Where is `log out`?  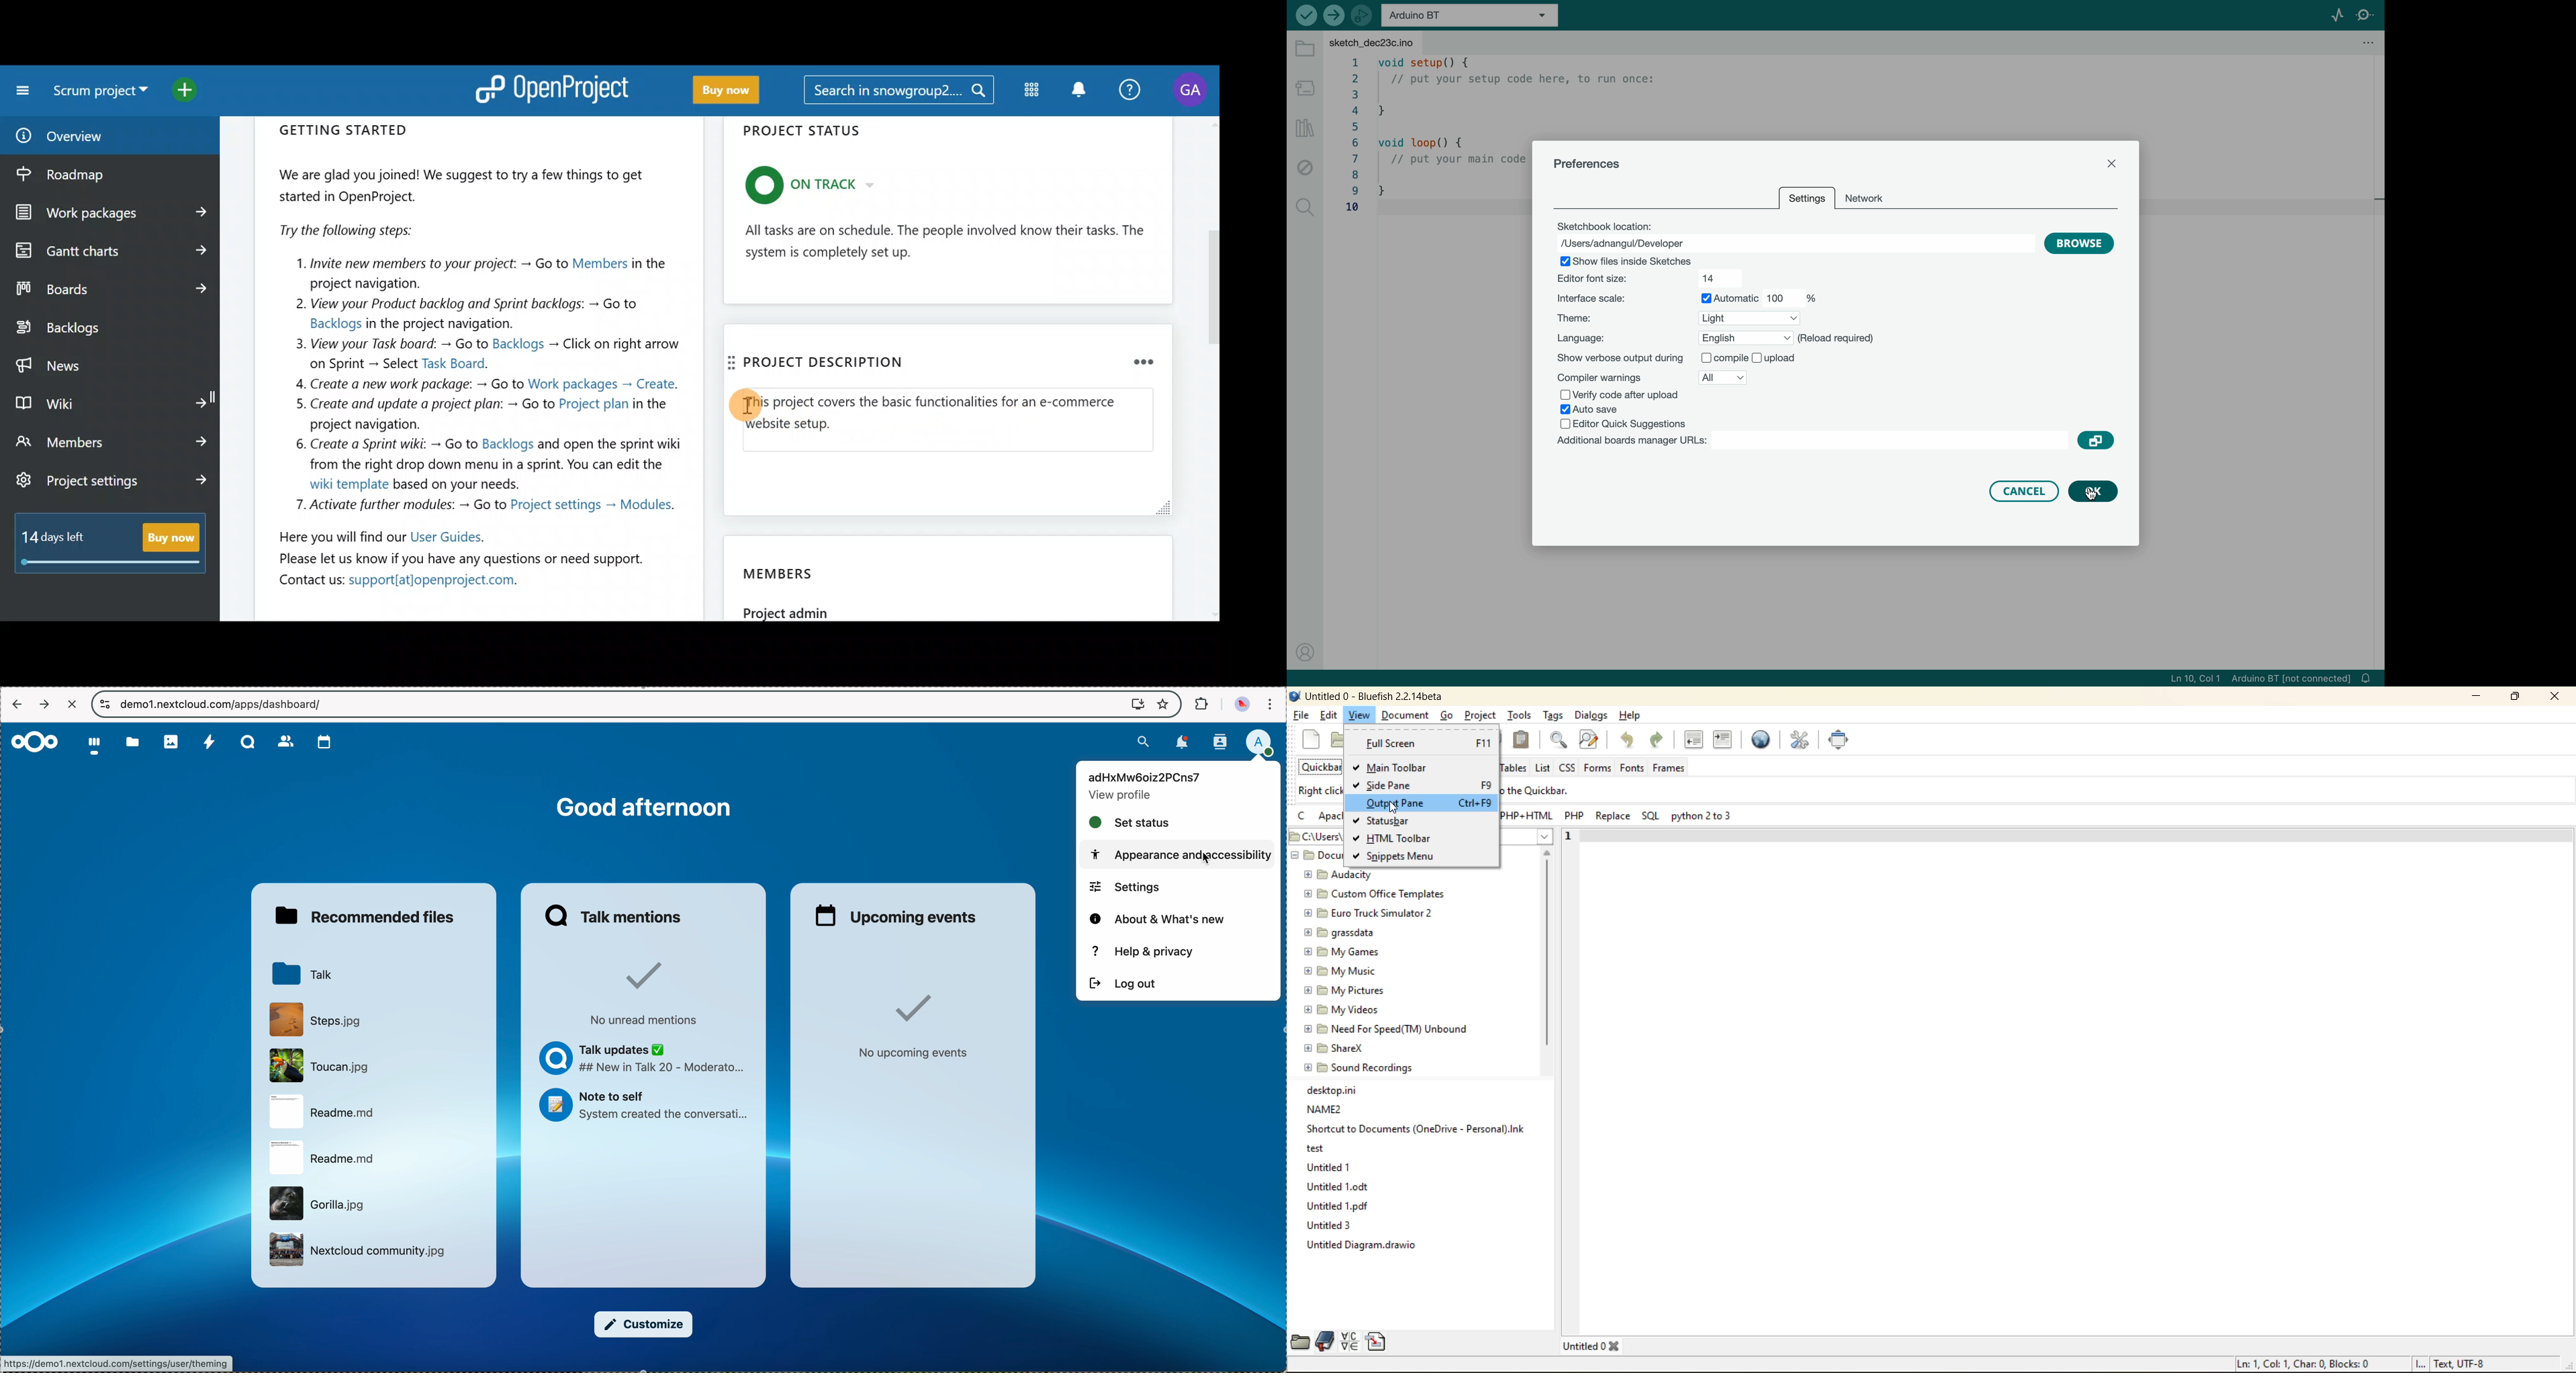
log out is located at coordinates (1124, 982).